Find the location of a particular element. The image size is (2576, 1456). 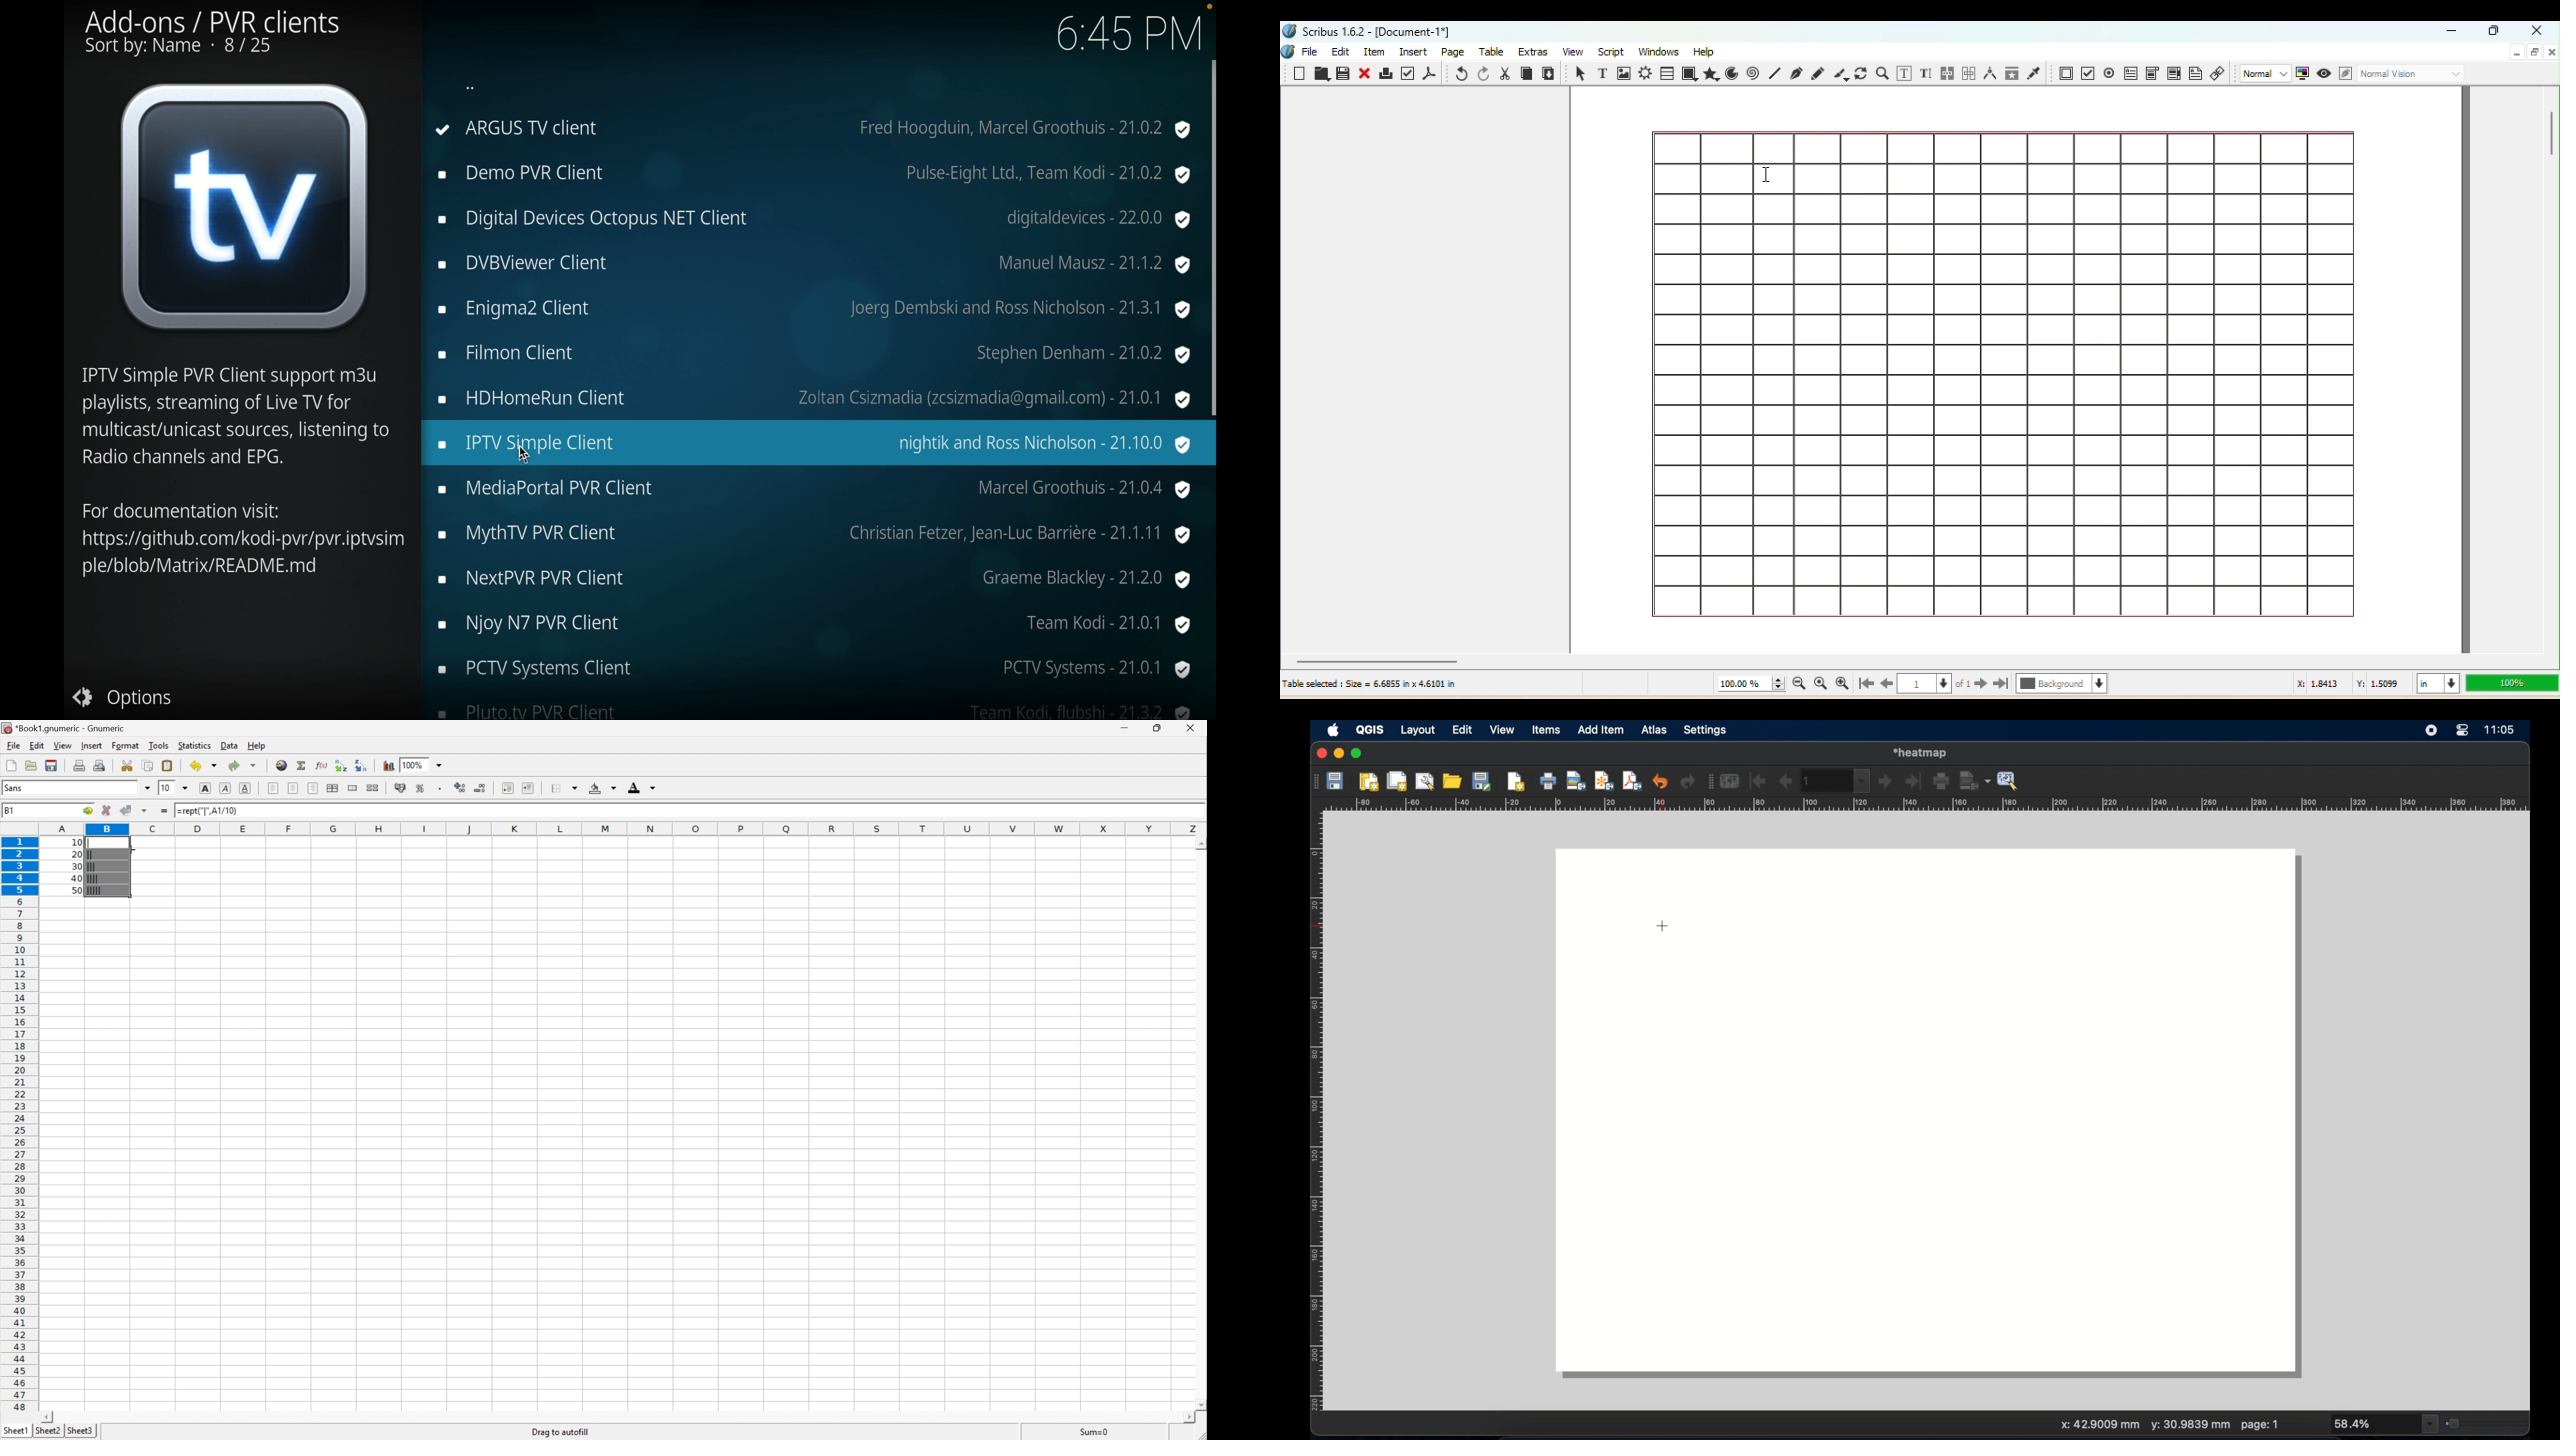

Print is located at coordinates (1386, 75).